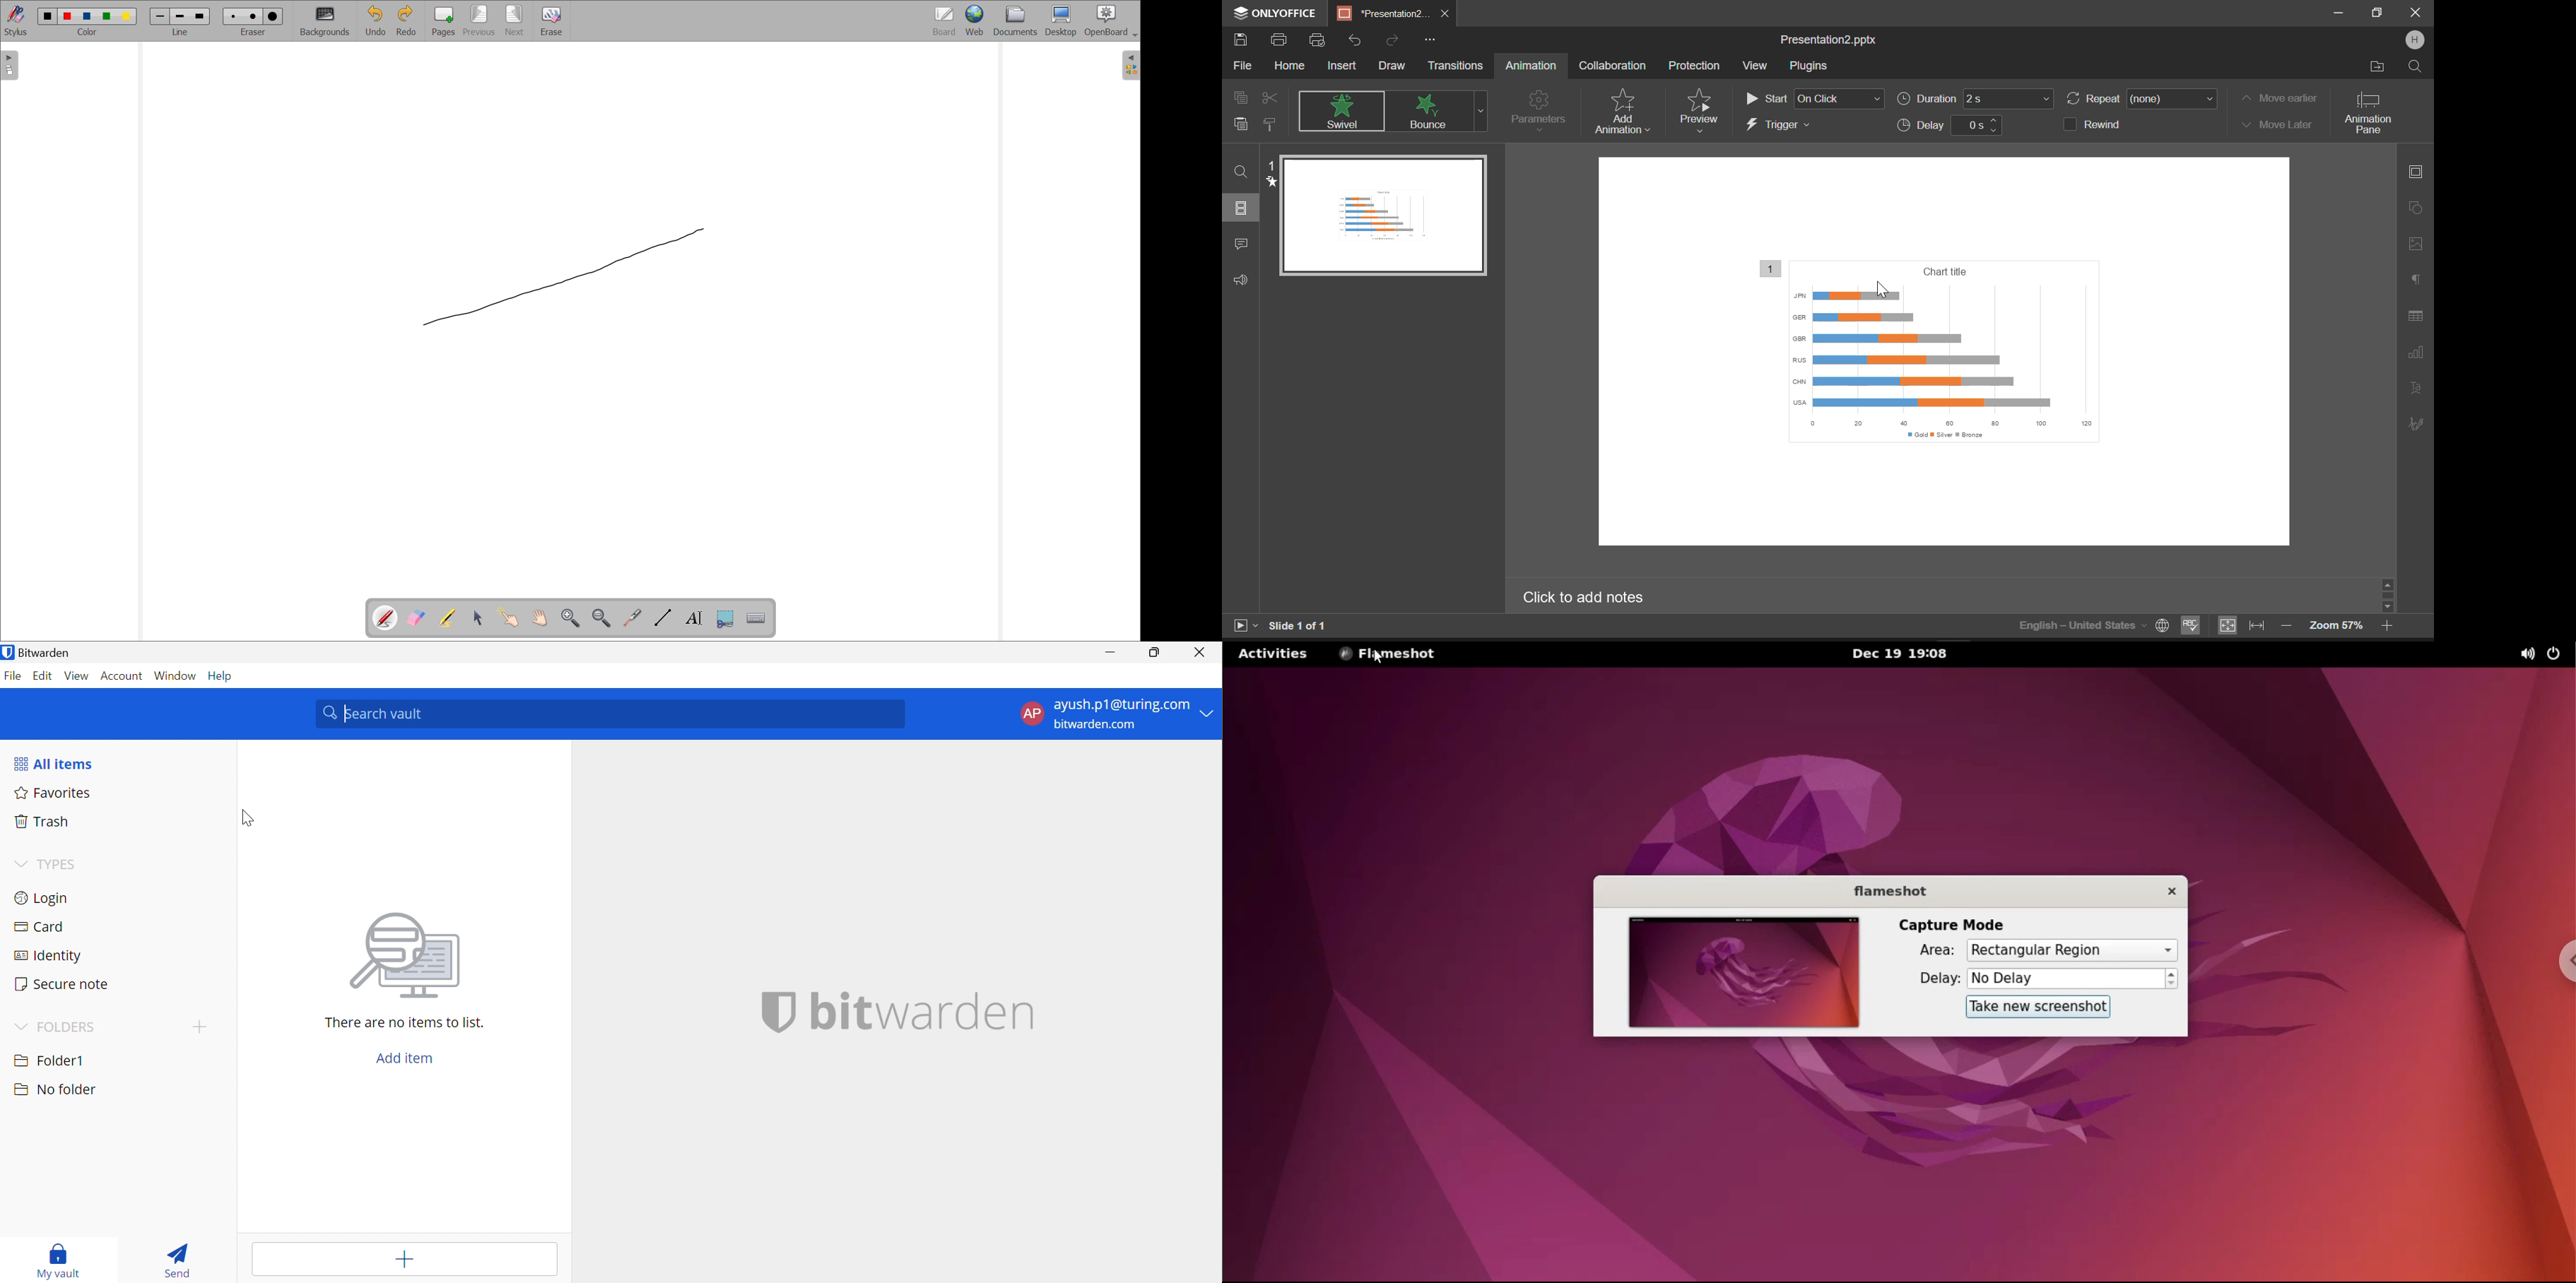  What do you see at coordinates (2191, 626) in the screenshot?
I see `Spellchecking` at bounding box center [2191, 626].